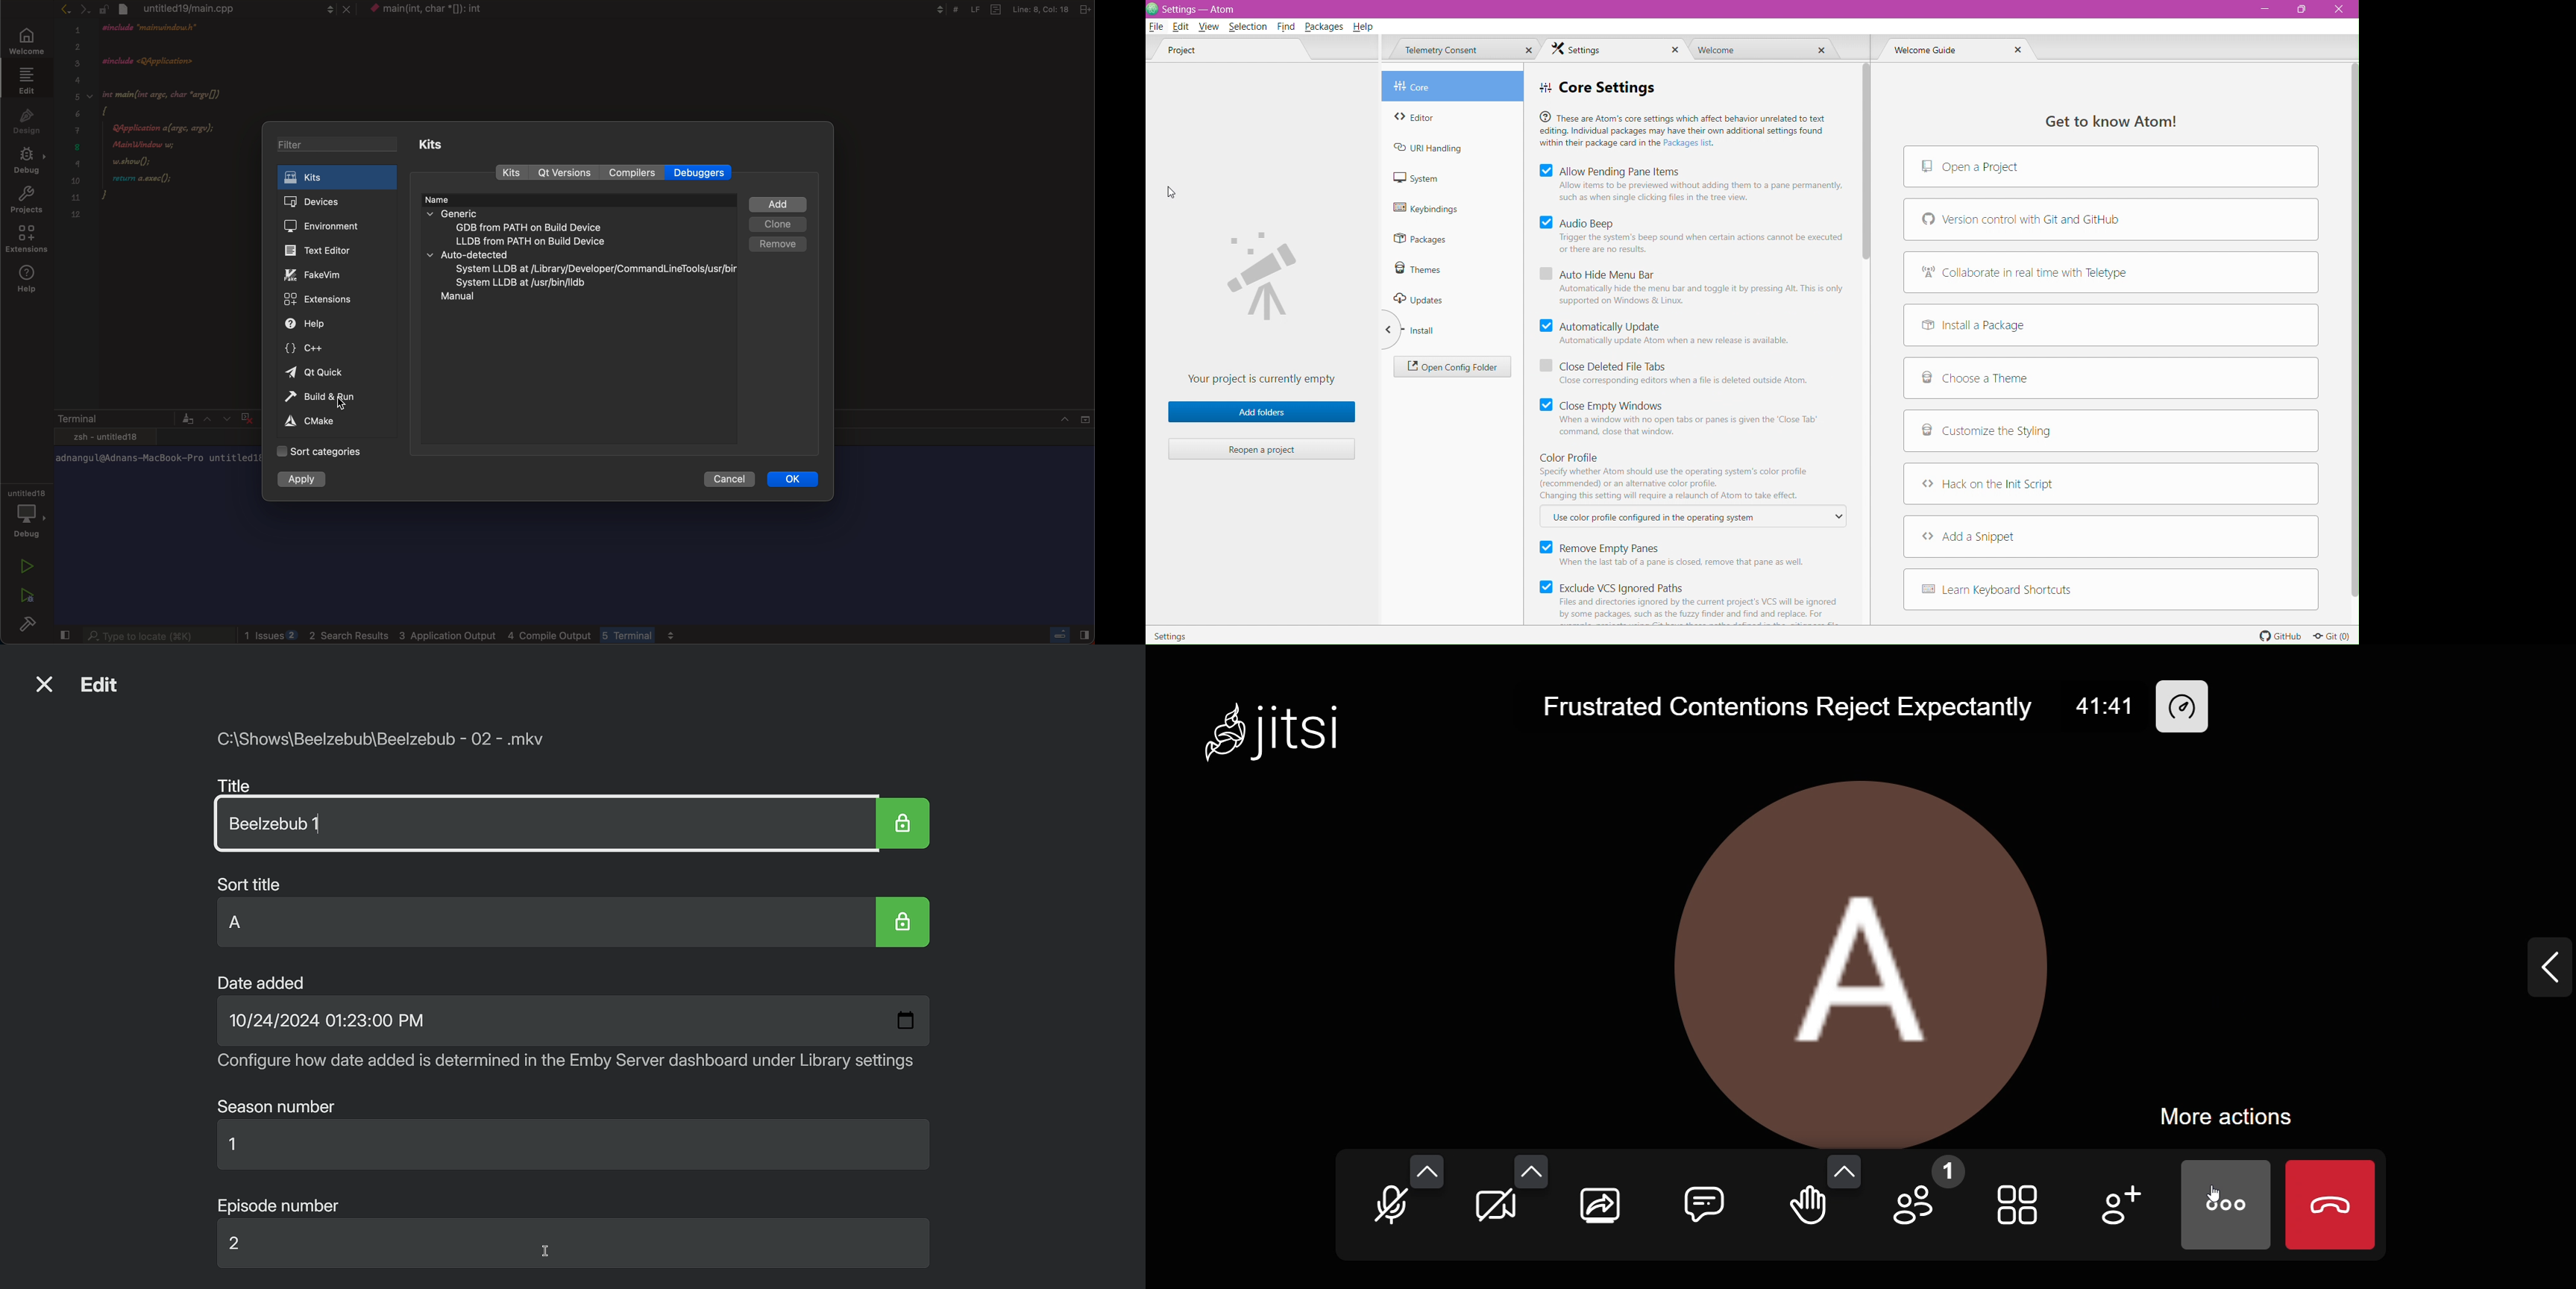 The image size is (2576, 1316). Describe the element at coordinates (28, 119) in the screenshot. I see `design` at that location.